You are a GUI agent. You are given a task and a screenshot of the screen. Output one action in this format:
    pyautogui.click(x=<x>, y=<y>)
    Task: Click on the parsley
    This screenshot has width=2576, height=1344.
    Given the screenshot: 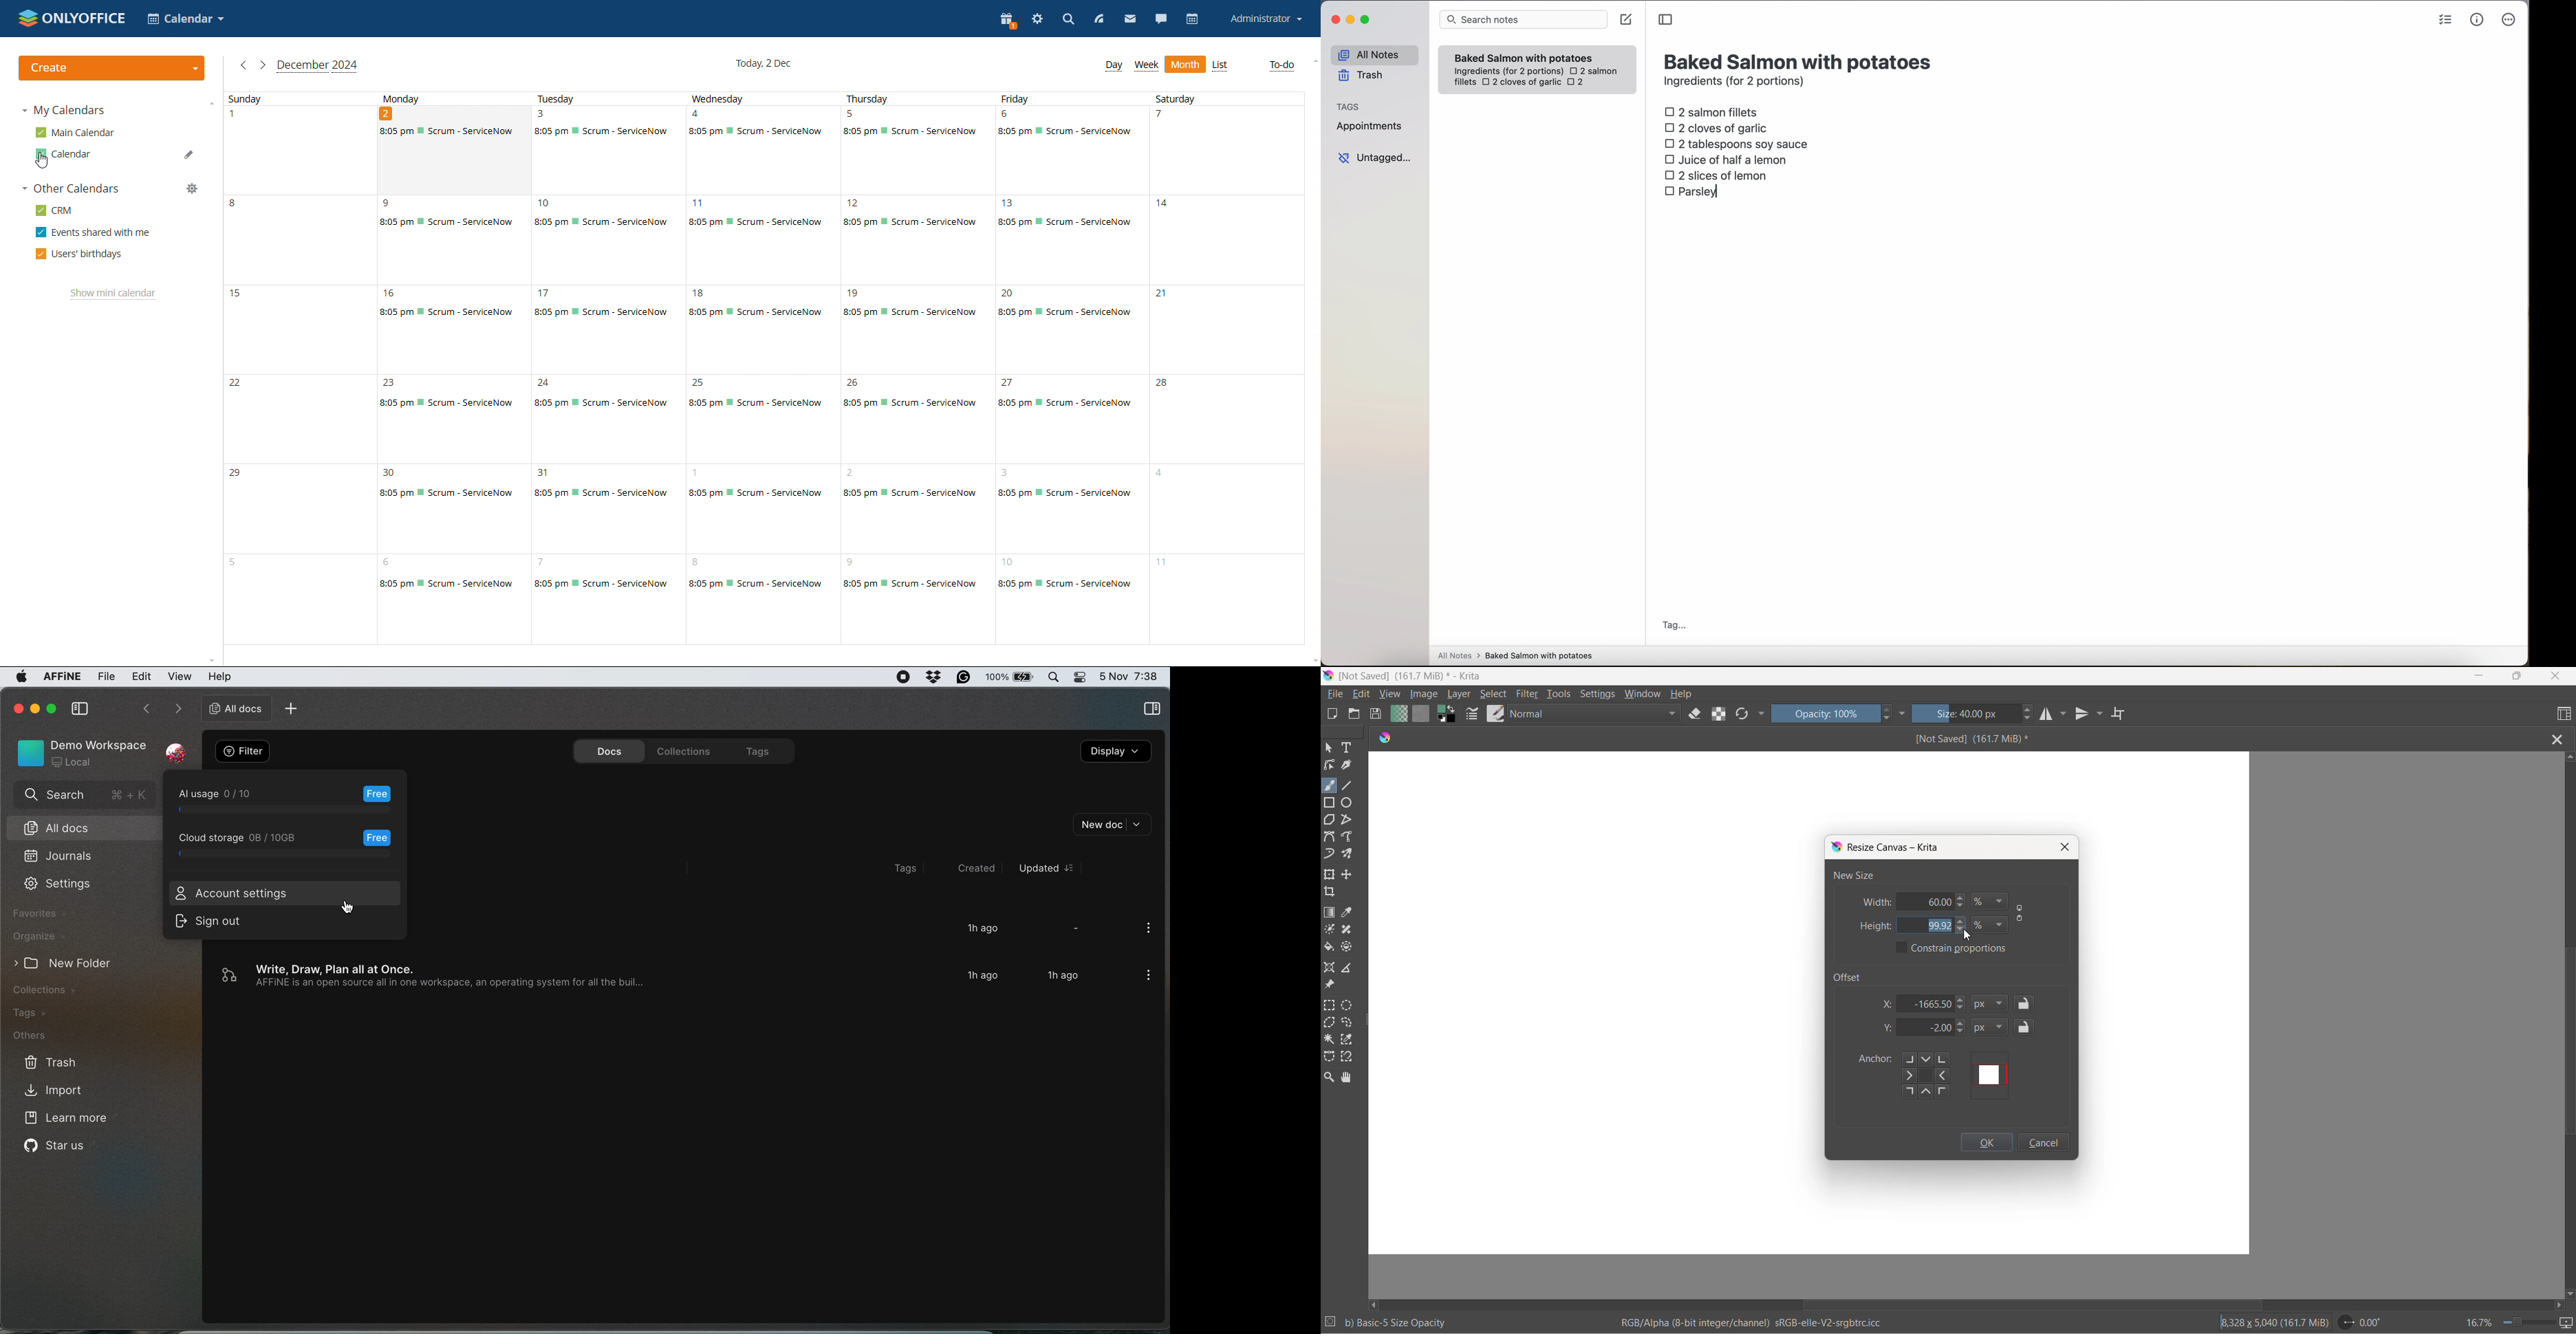 What is the action you would take?
    pyautogui.click(x=1694, y=192)
    